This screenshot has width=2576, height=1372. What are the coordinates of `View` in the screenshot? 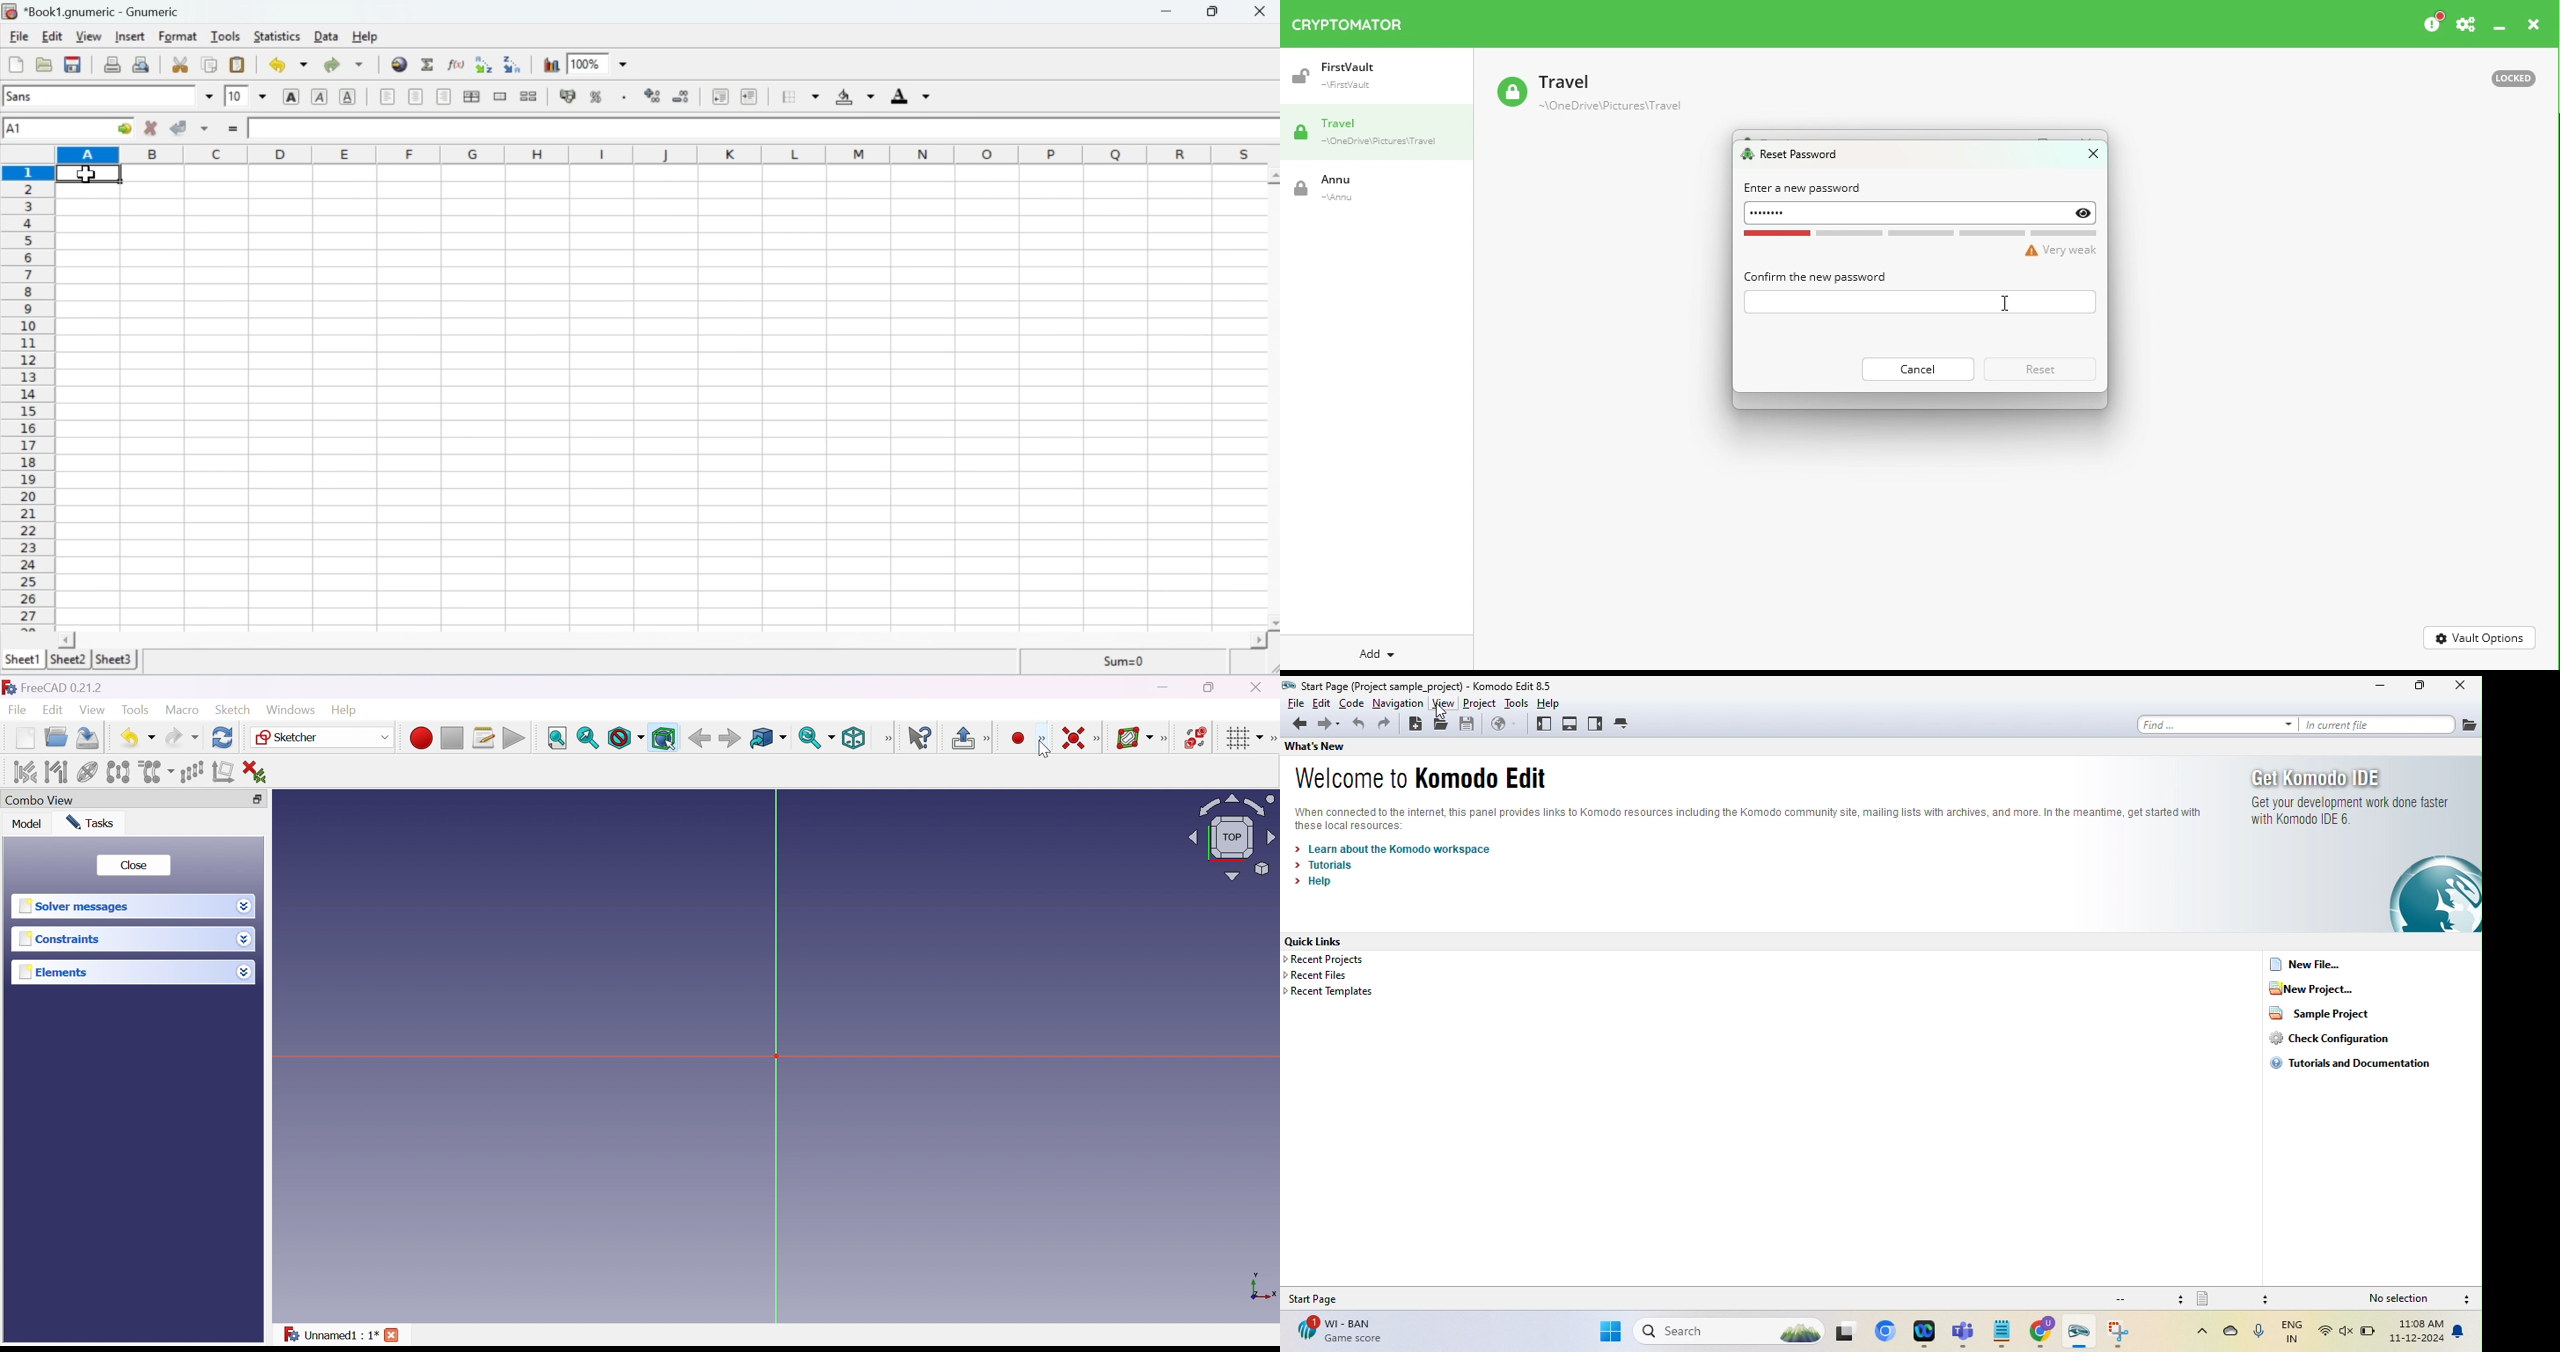 It's located at (93, 711).